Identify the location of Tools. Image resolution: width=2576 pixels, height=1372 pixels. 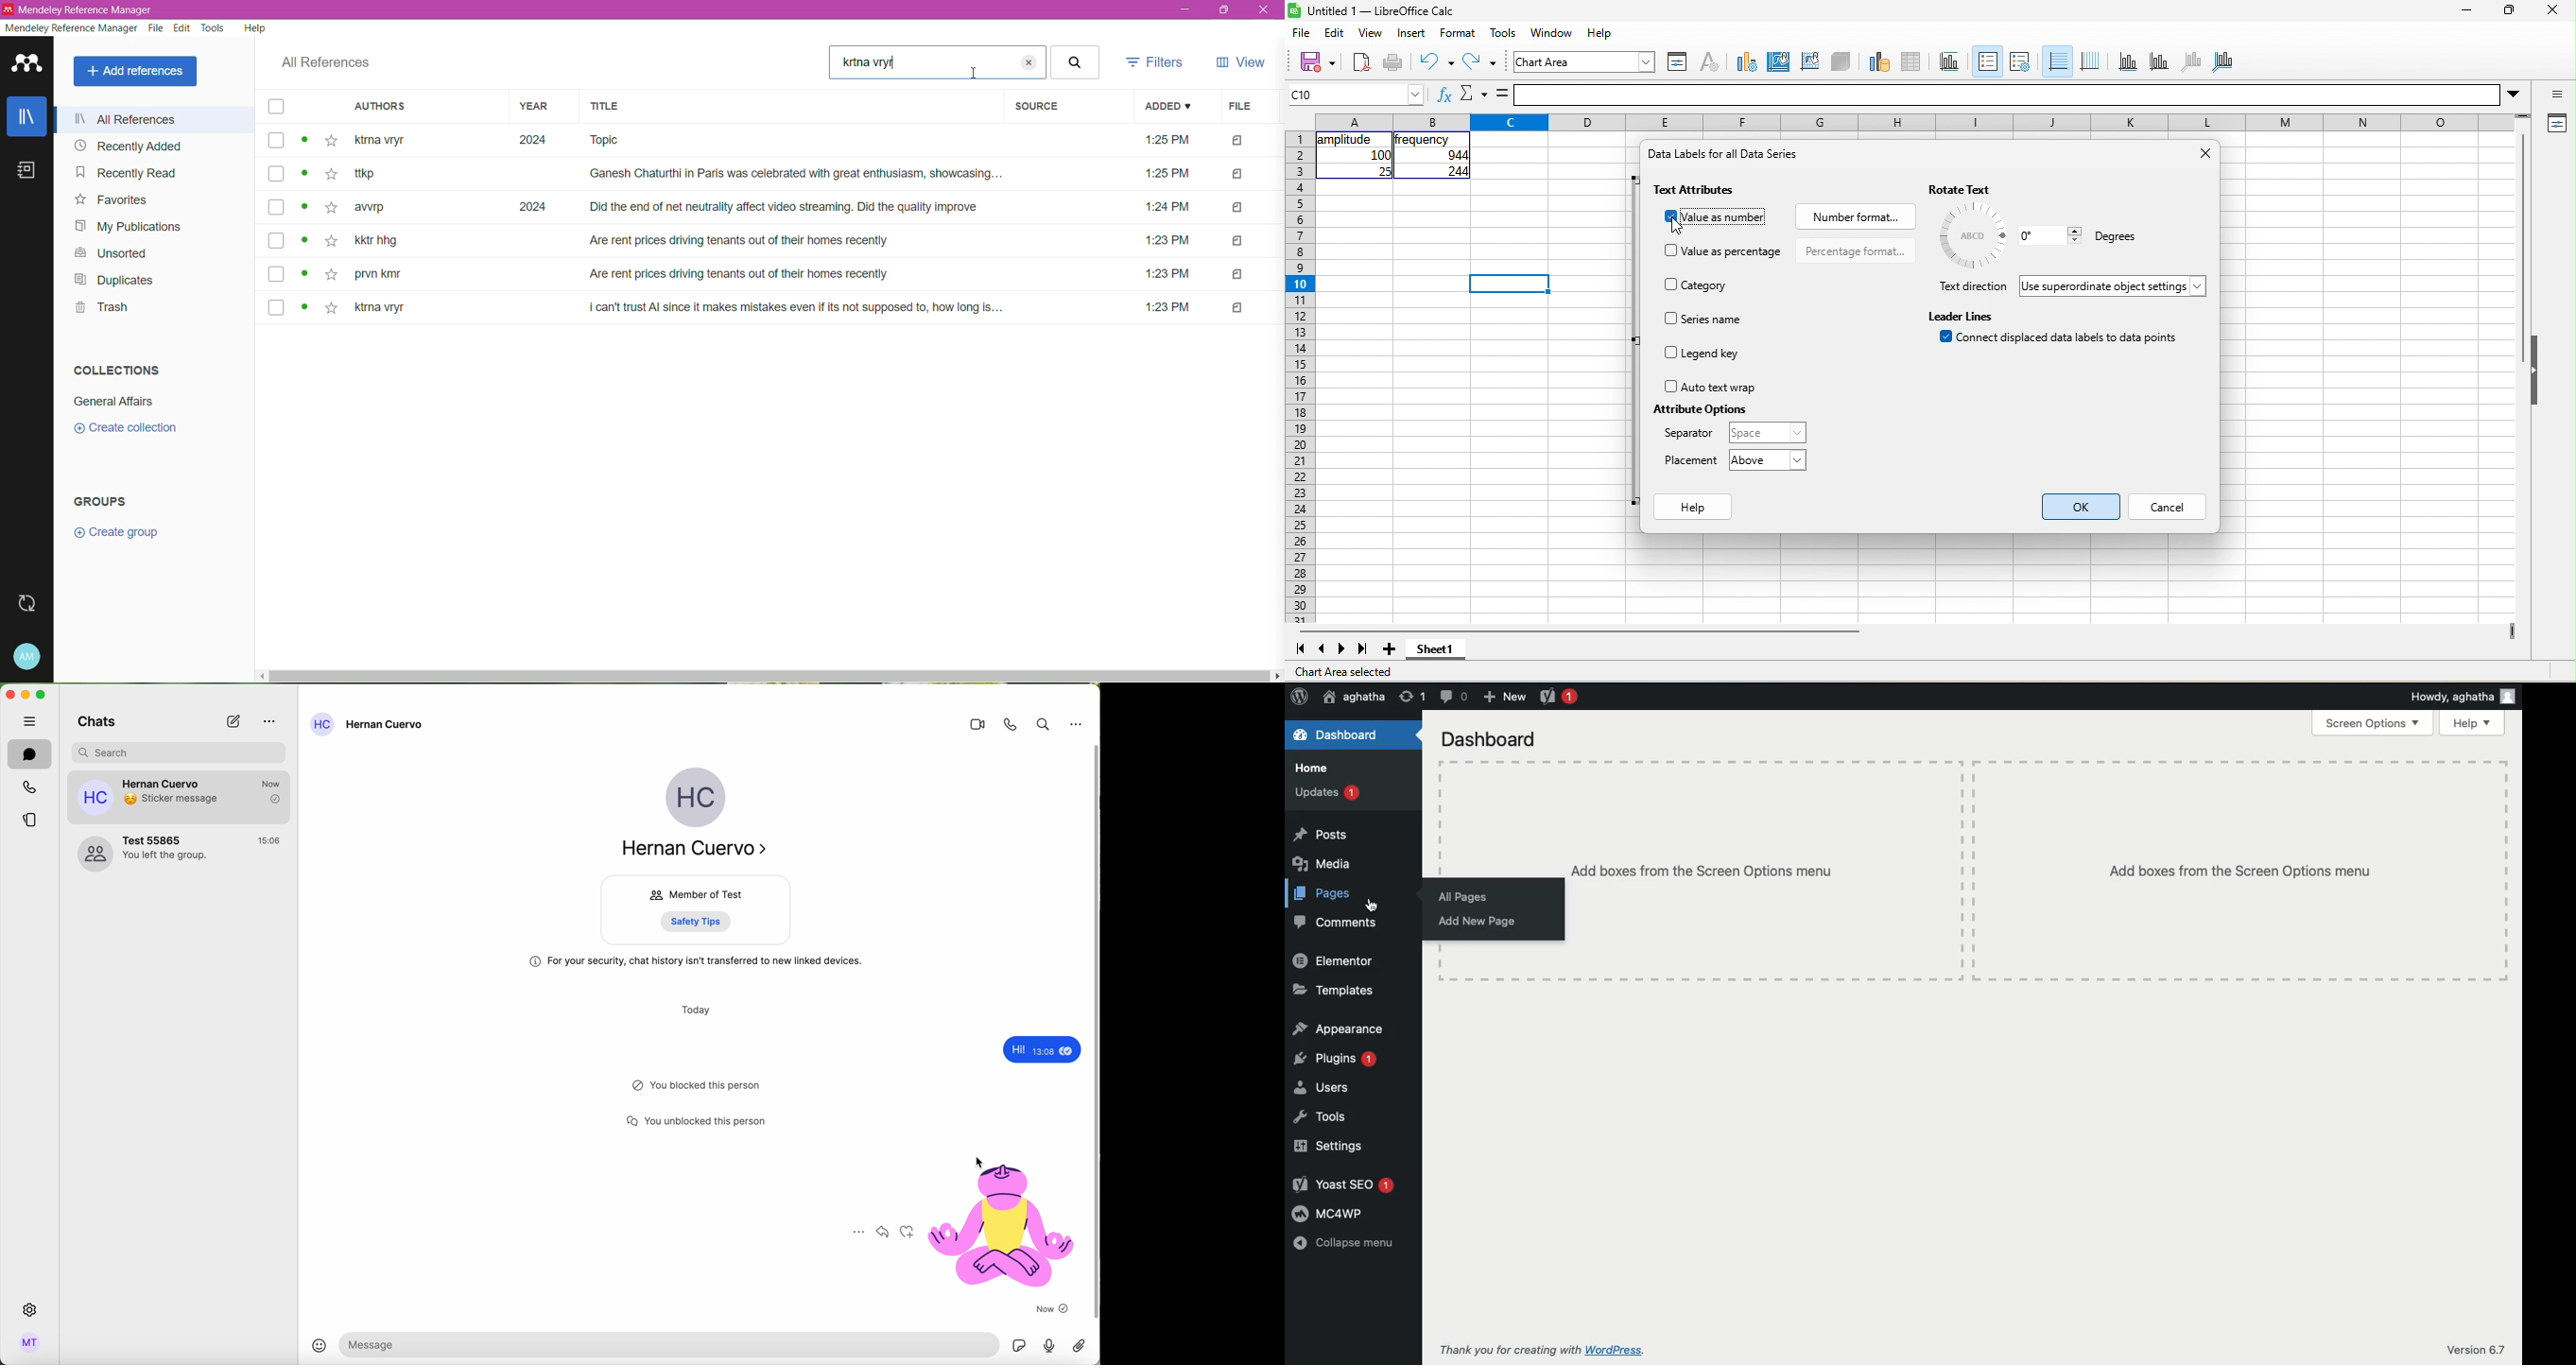
(211, 29).